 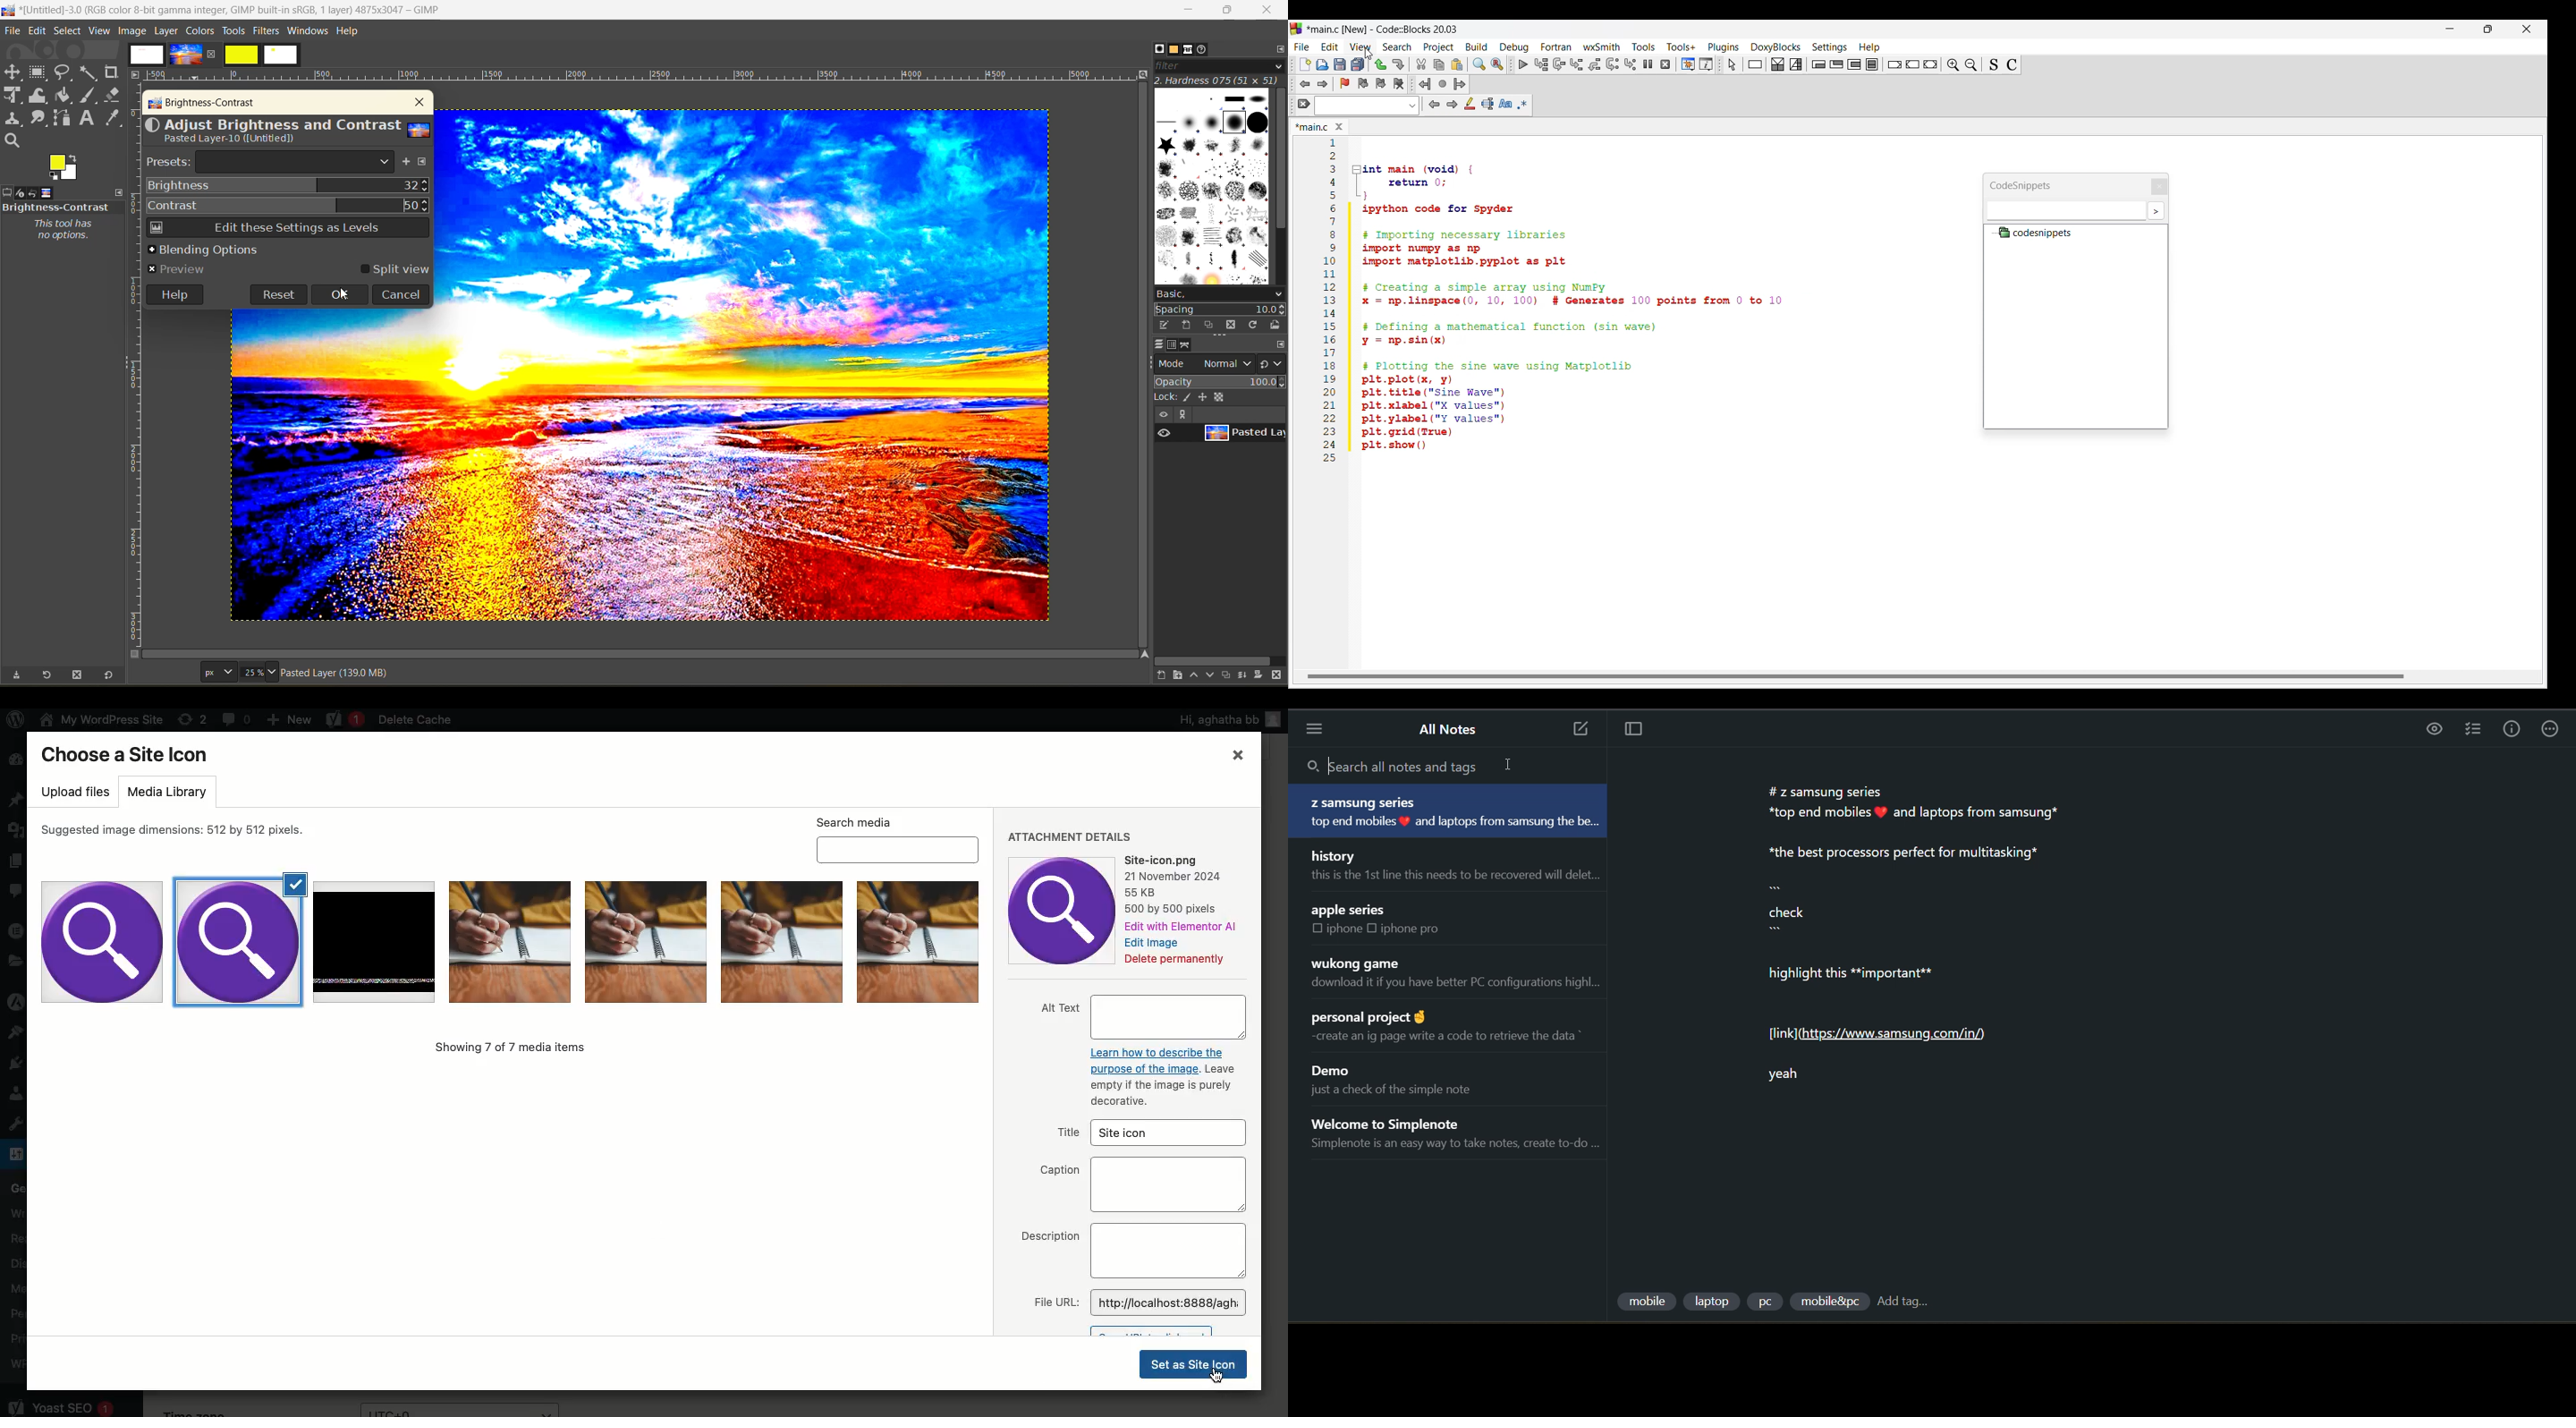 I want to click on Close interface, so click(x=2527, y=29).